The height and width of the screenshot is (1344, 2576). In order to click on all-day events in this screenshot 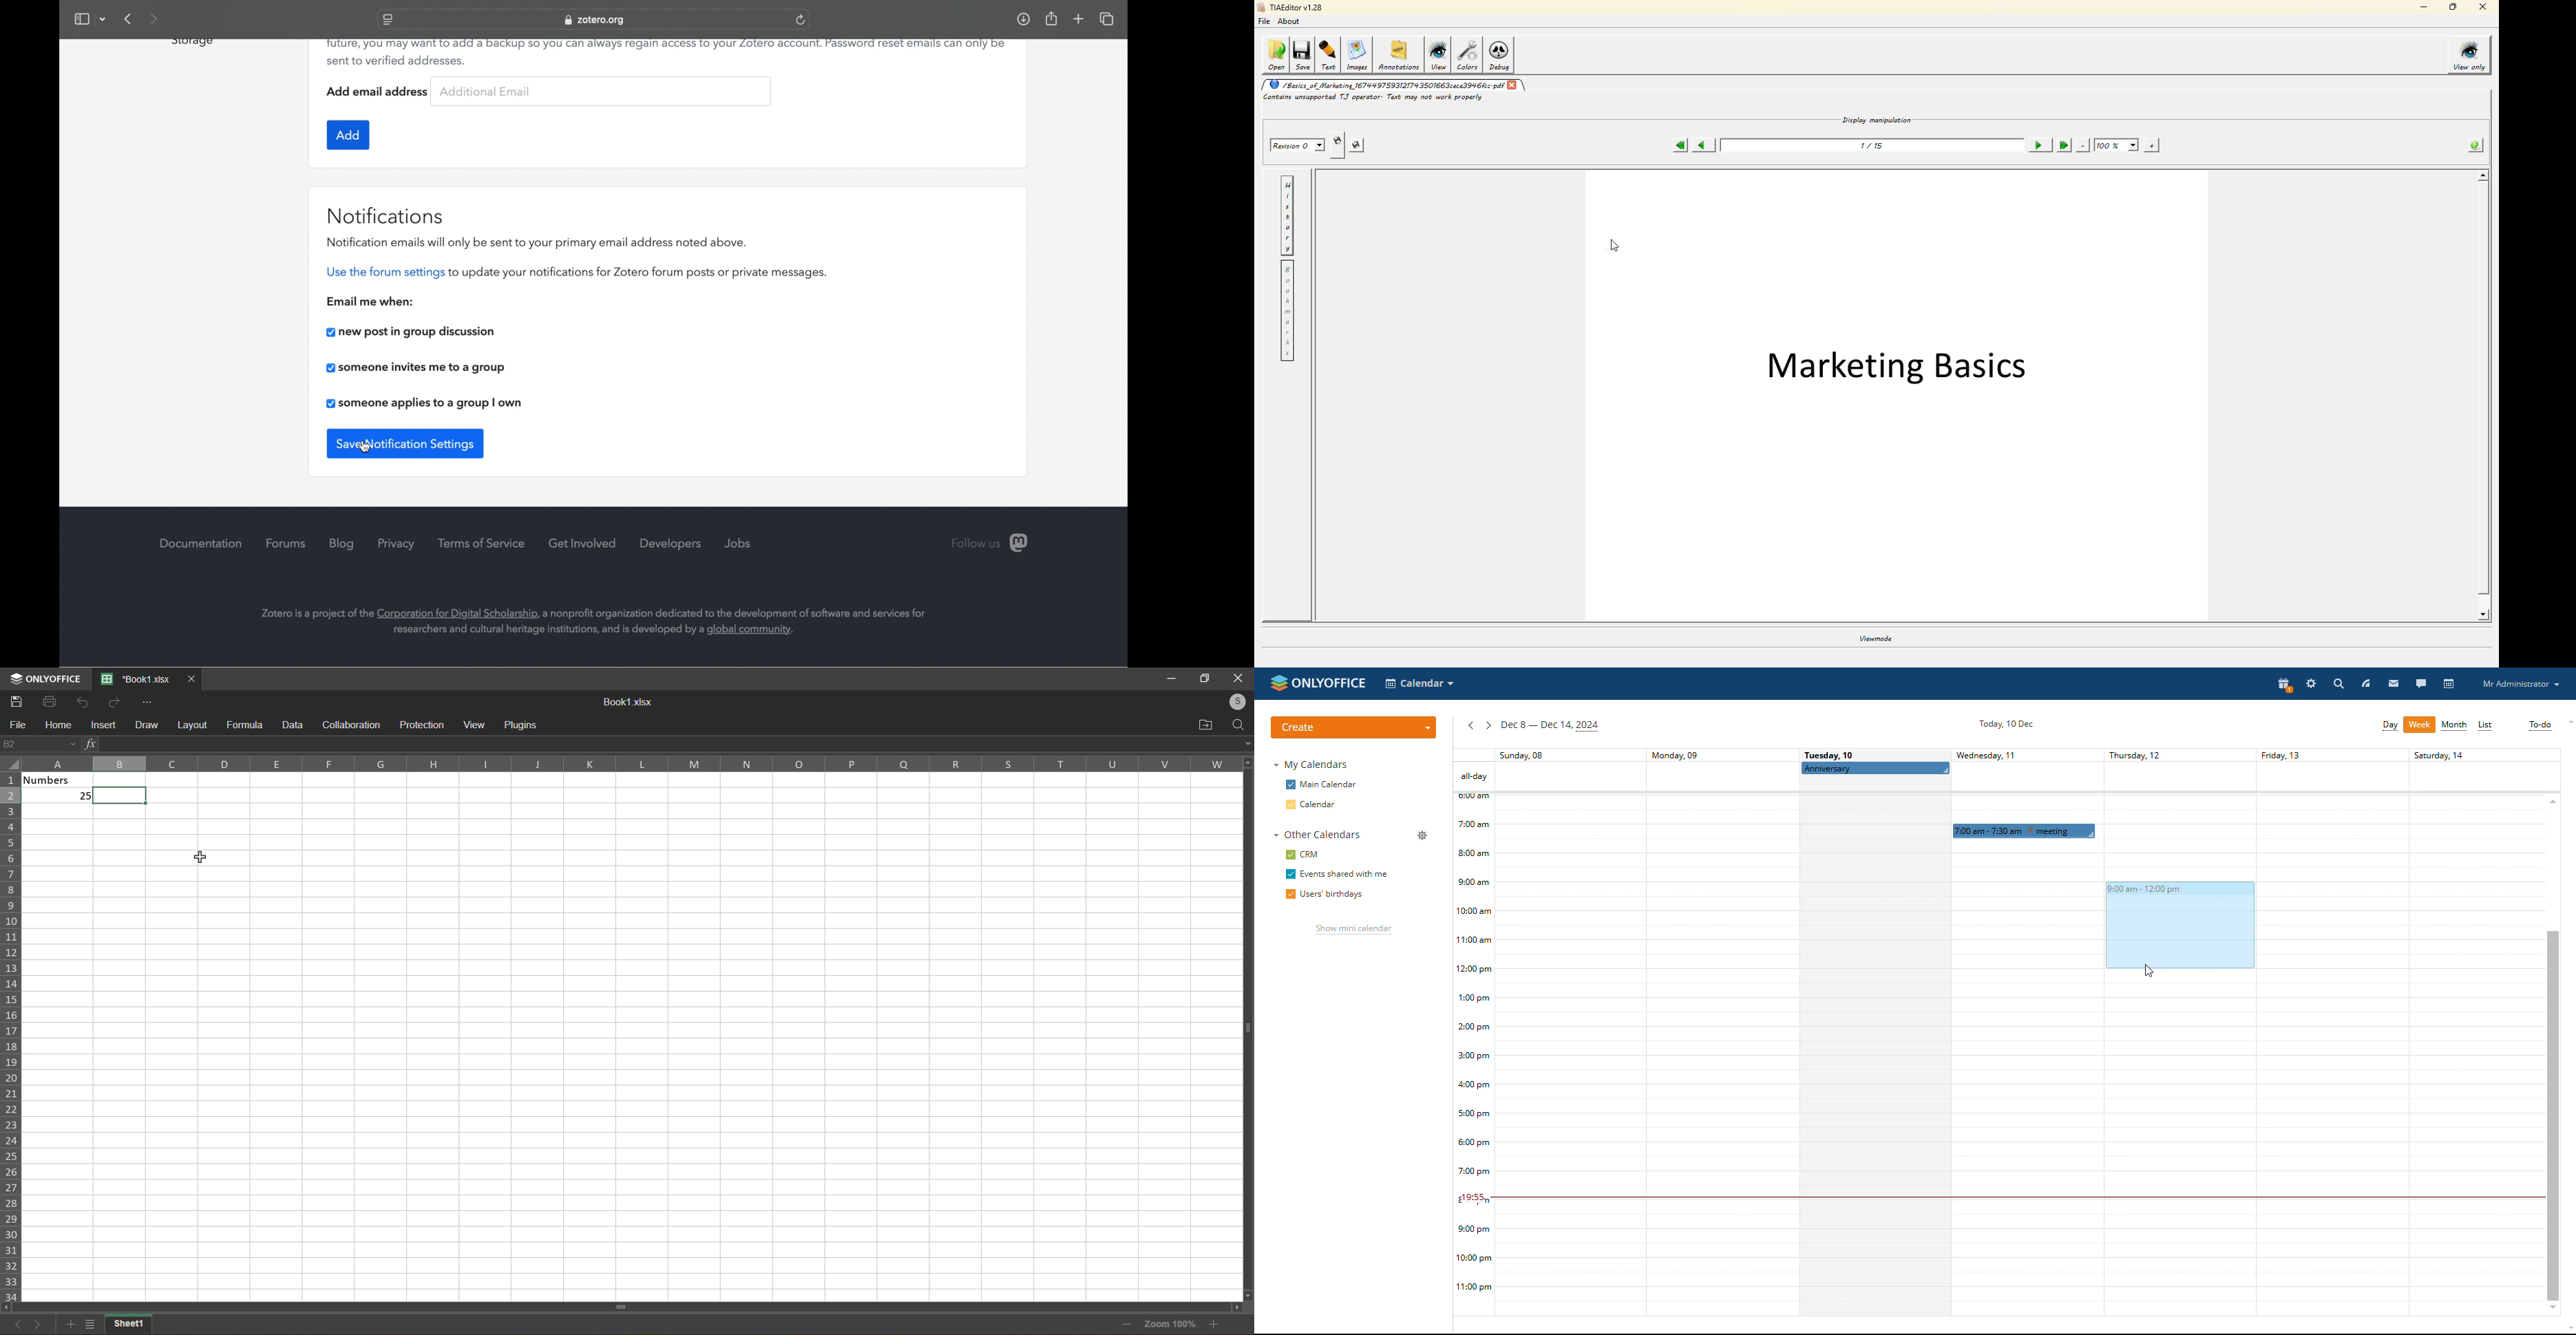, I will do `click(1473, 776)`.